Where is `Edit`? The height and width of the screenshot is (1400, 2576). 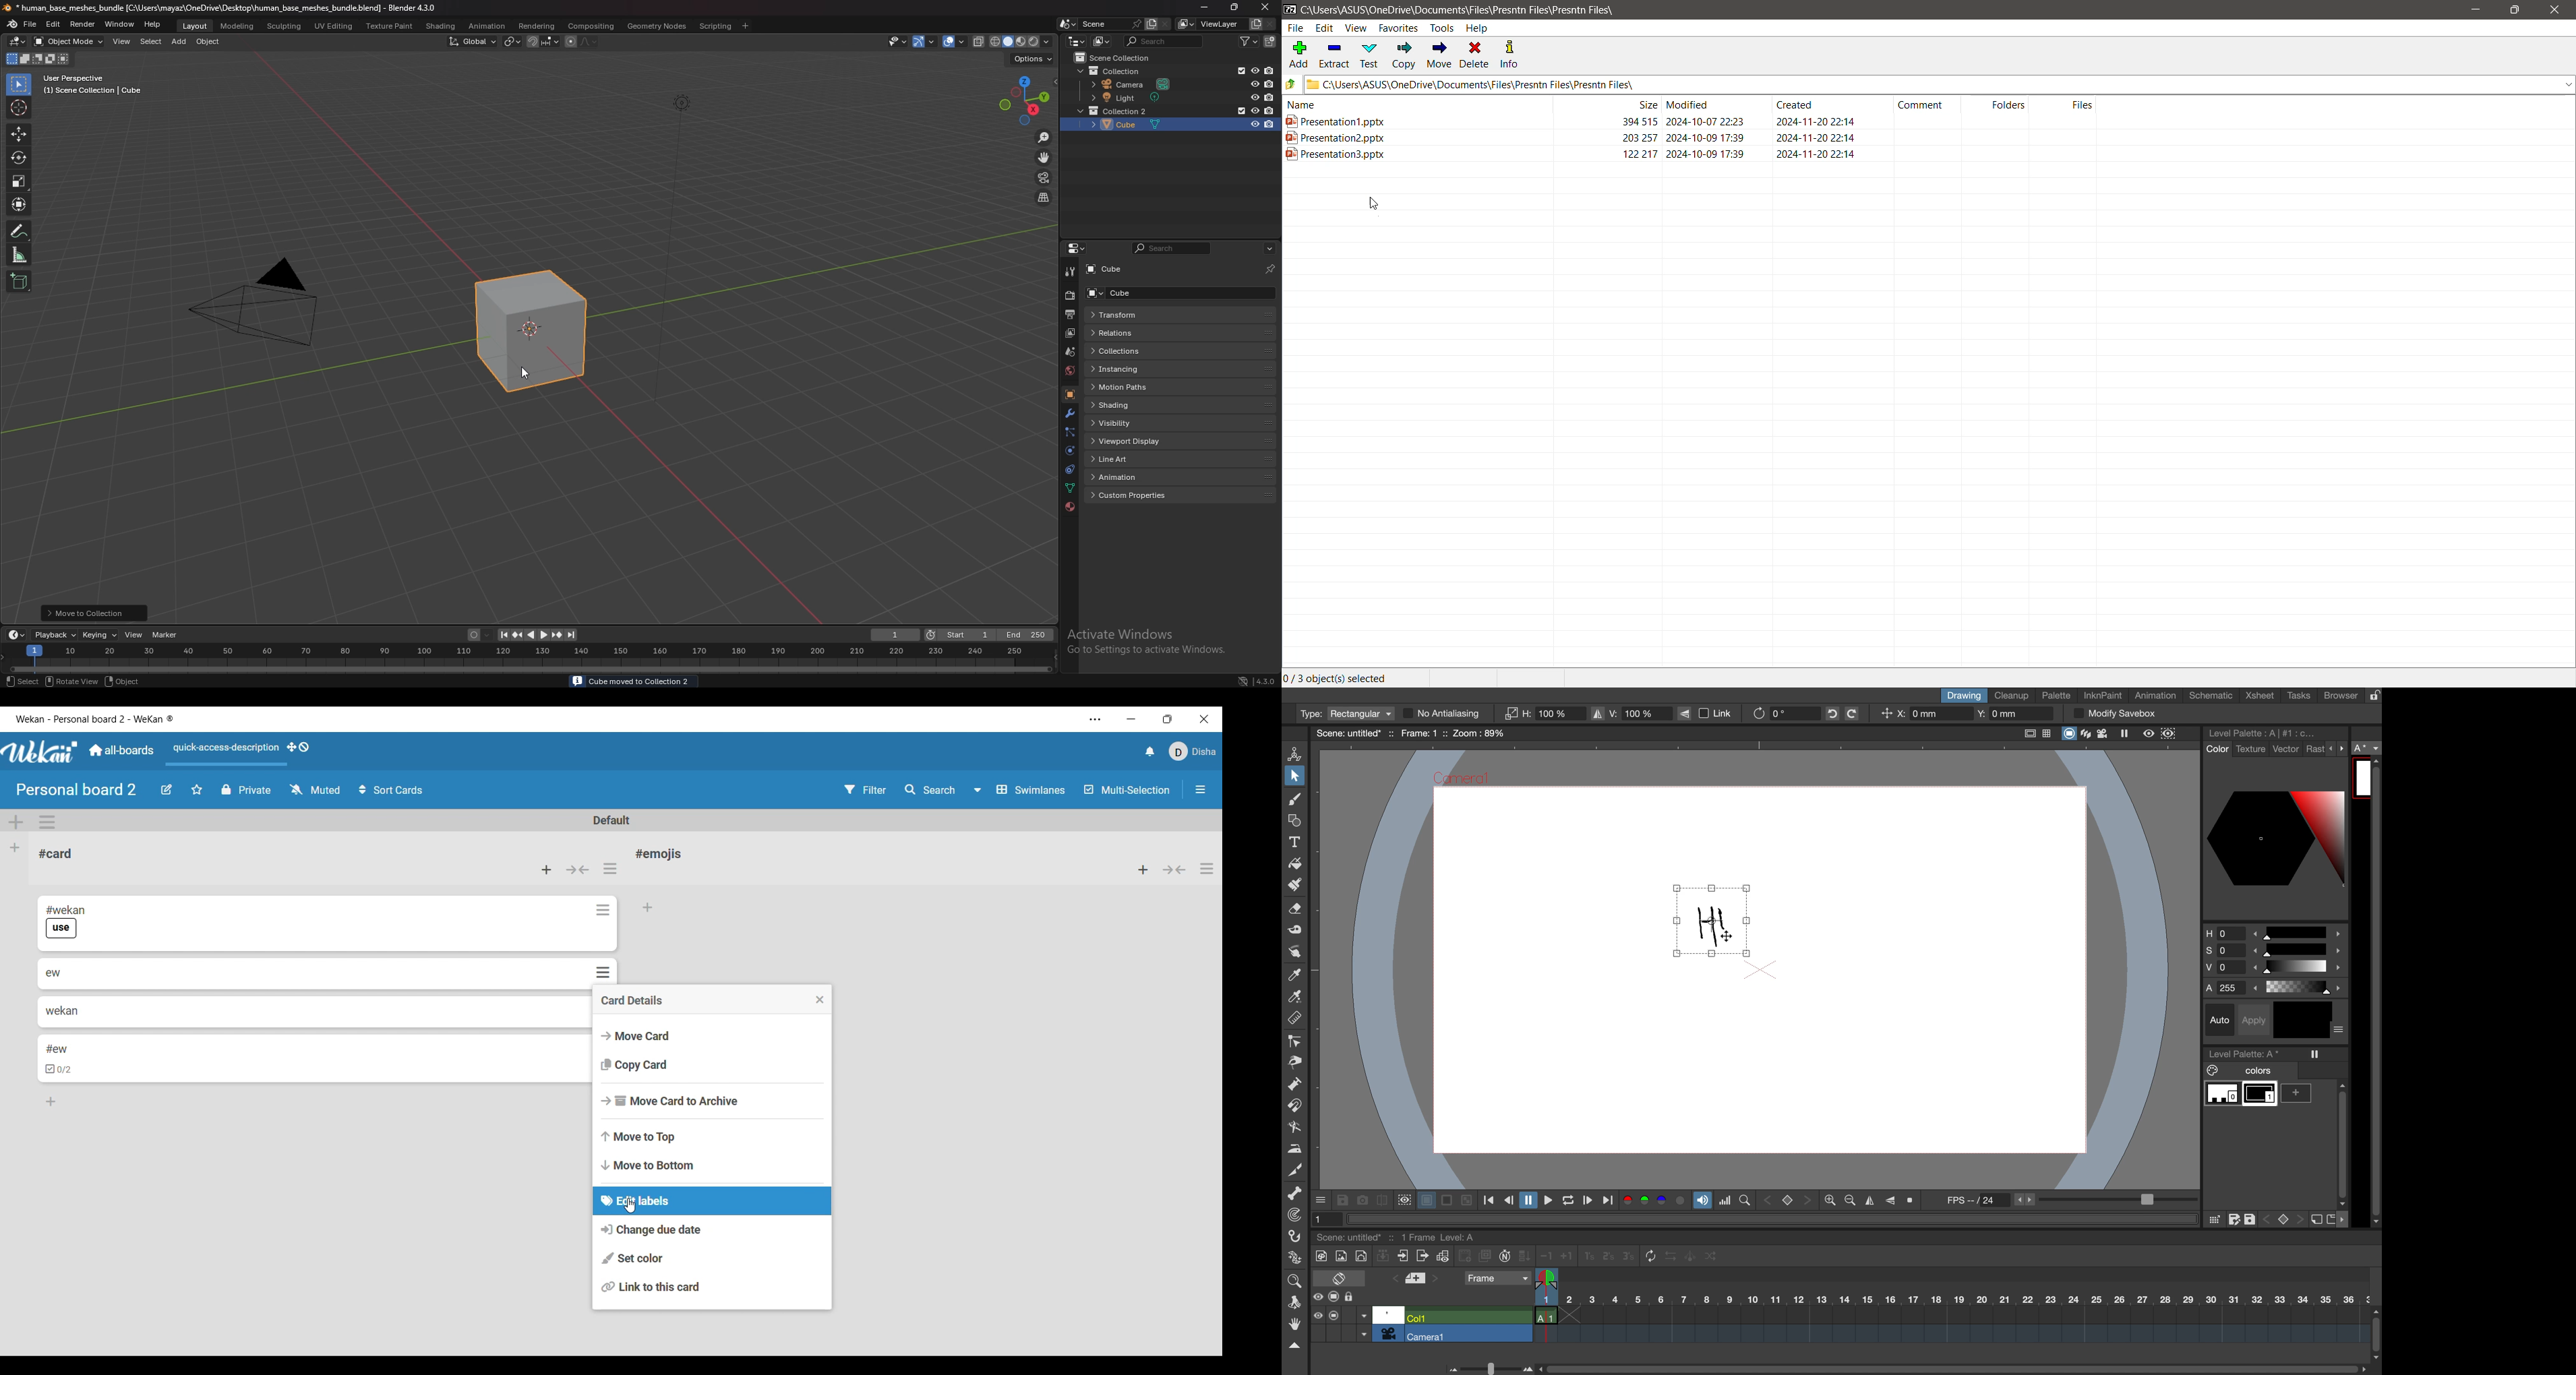
Edit is located at coordinates (166, 790).